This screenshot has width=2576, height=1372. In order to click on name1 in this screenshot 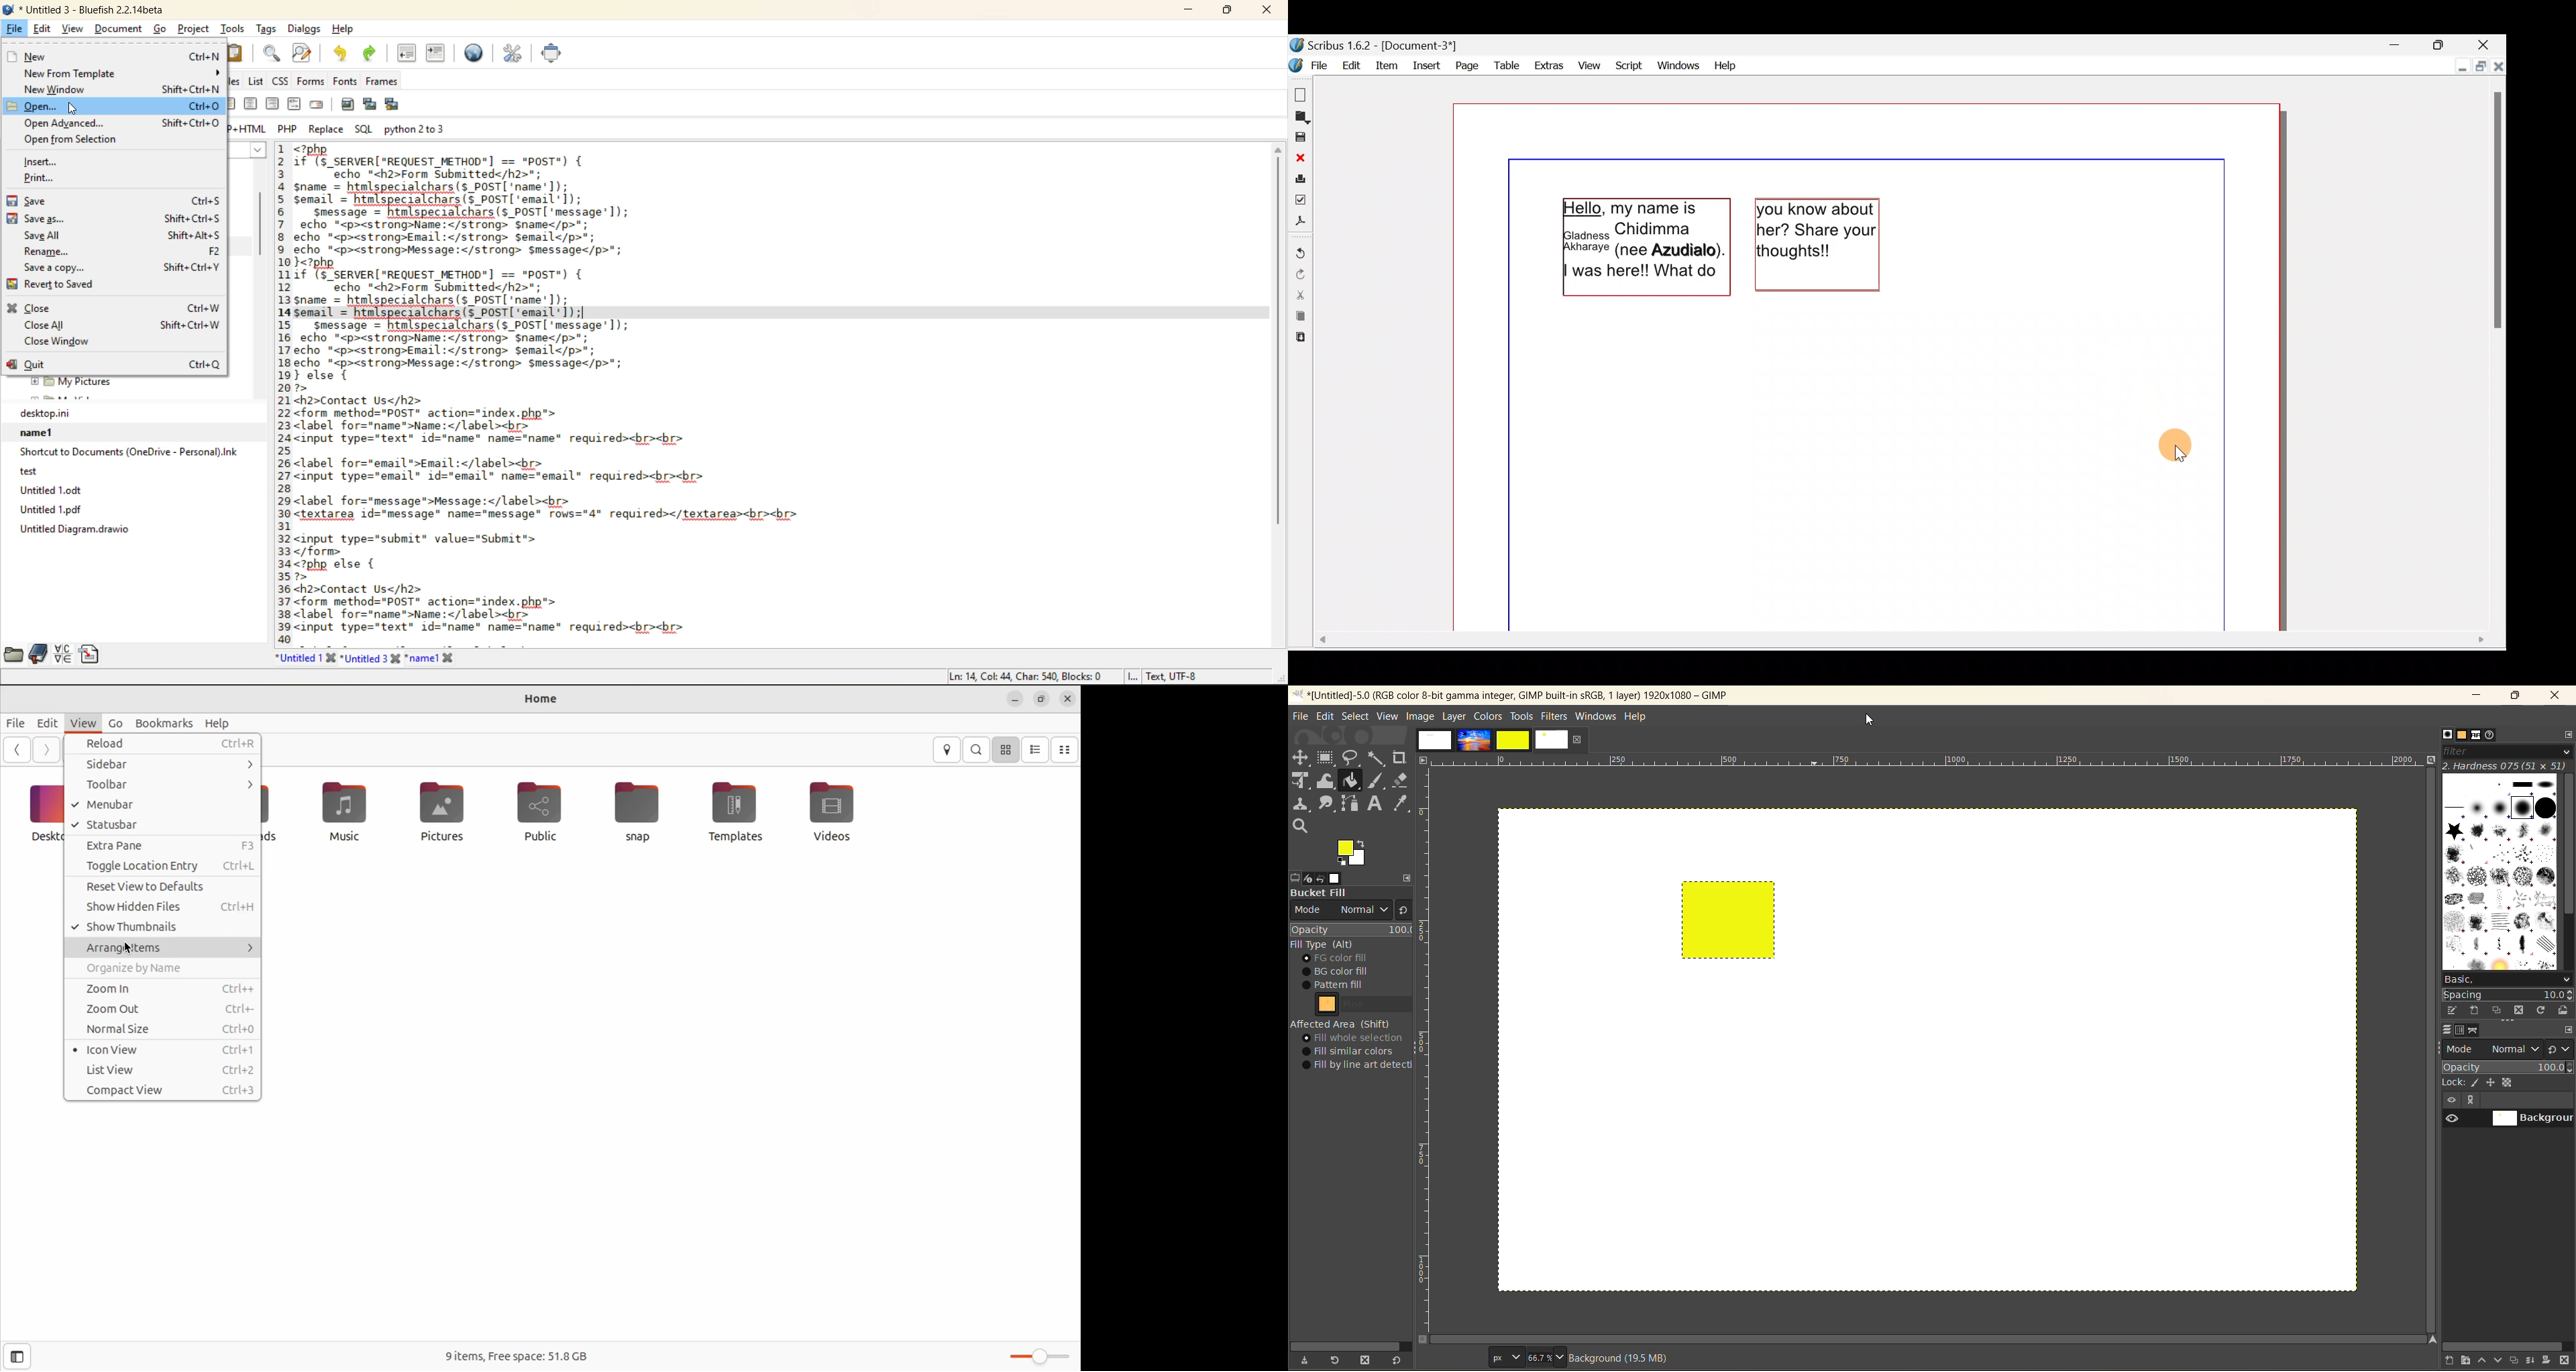, I will do `click(130, 432)`.